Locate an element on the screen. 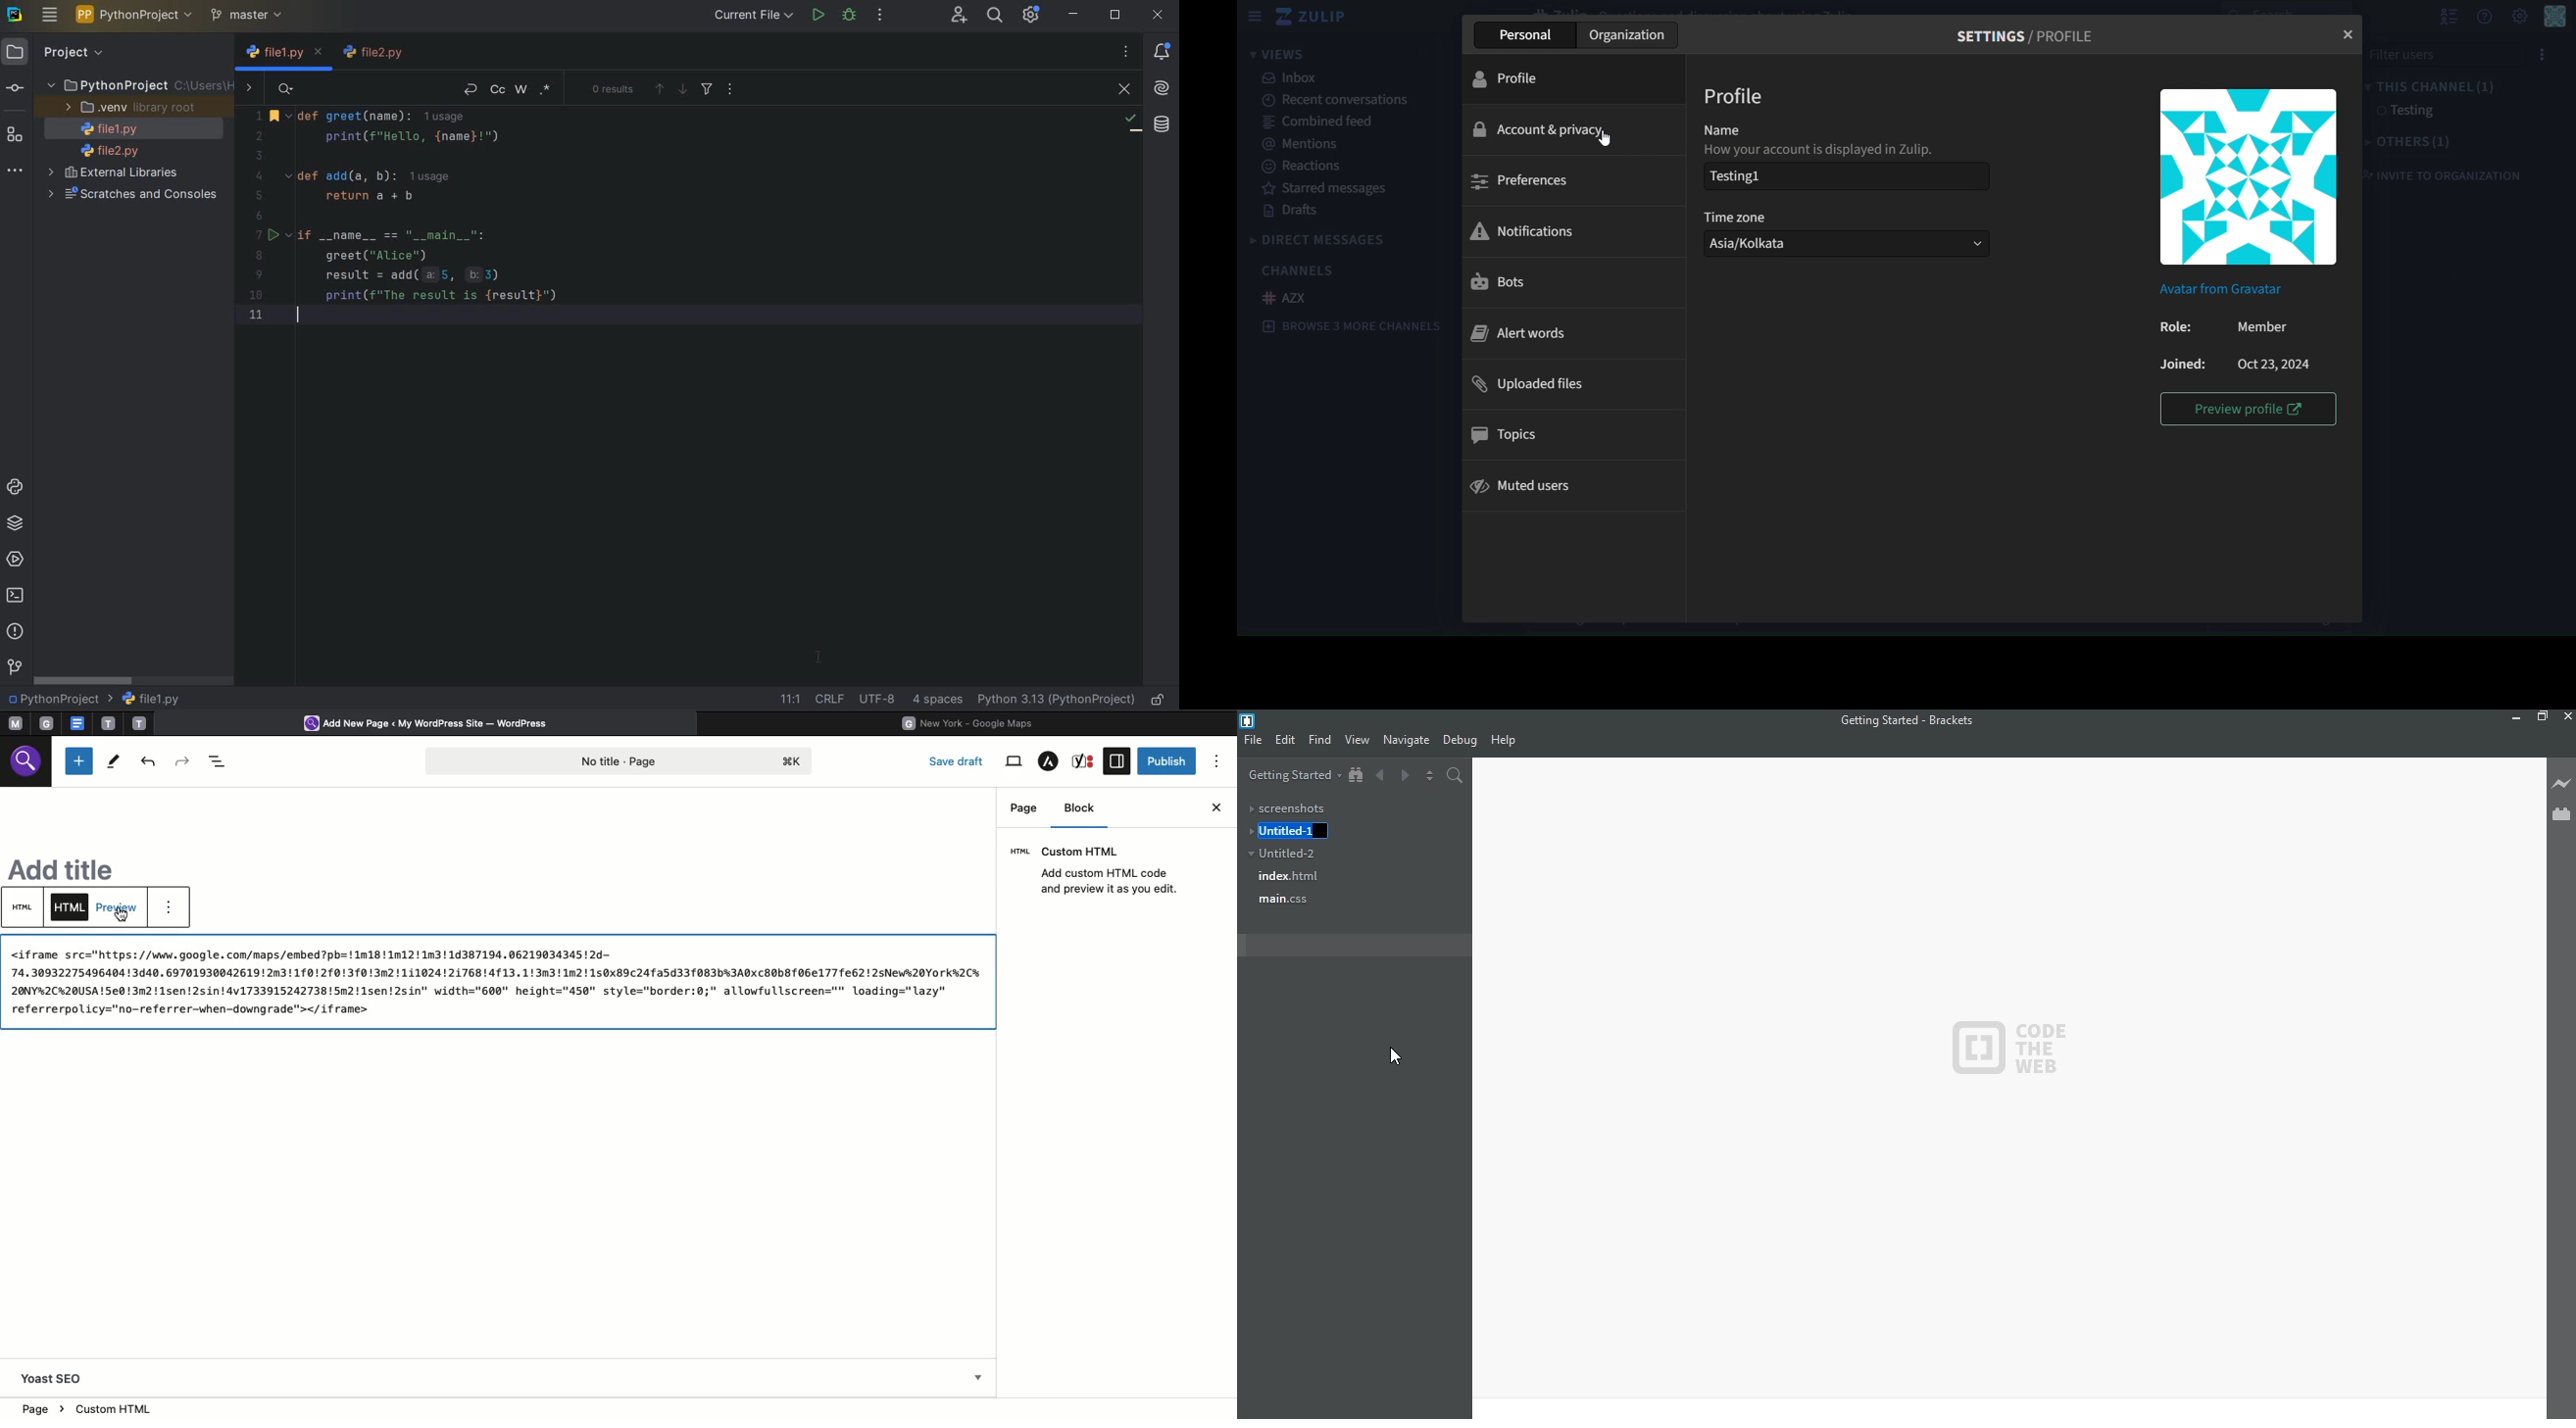 This screenshot has height=1428, width=2576. drop down menu is located at coordinates (979, 1379).